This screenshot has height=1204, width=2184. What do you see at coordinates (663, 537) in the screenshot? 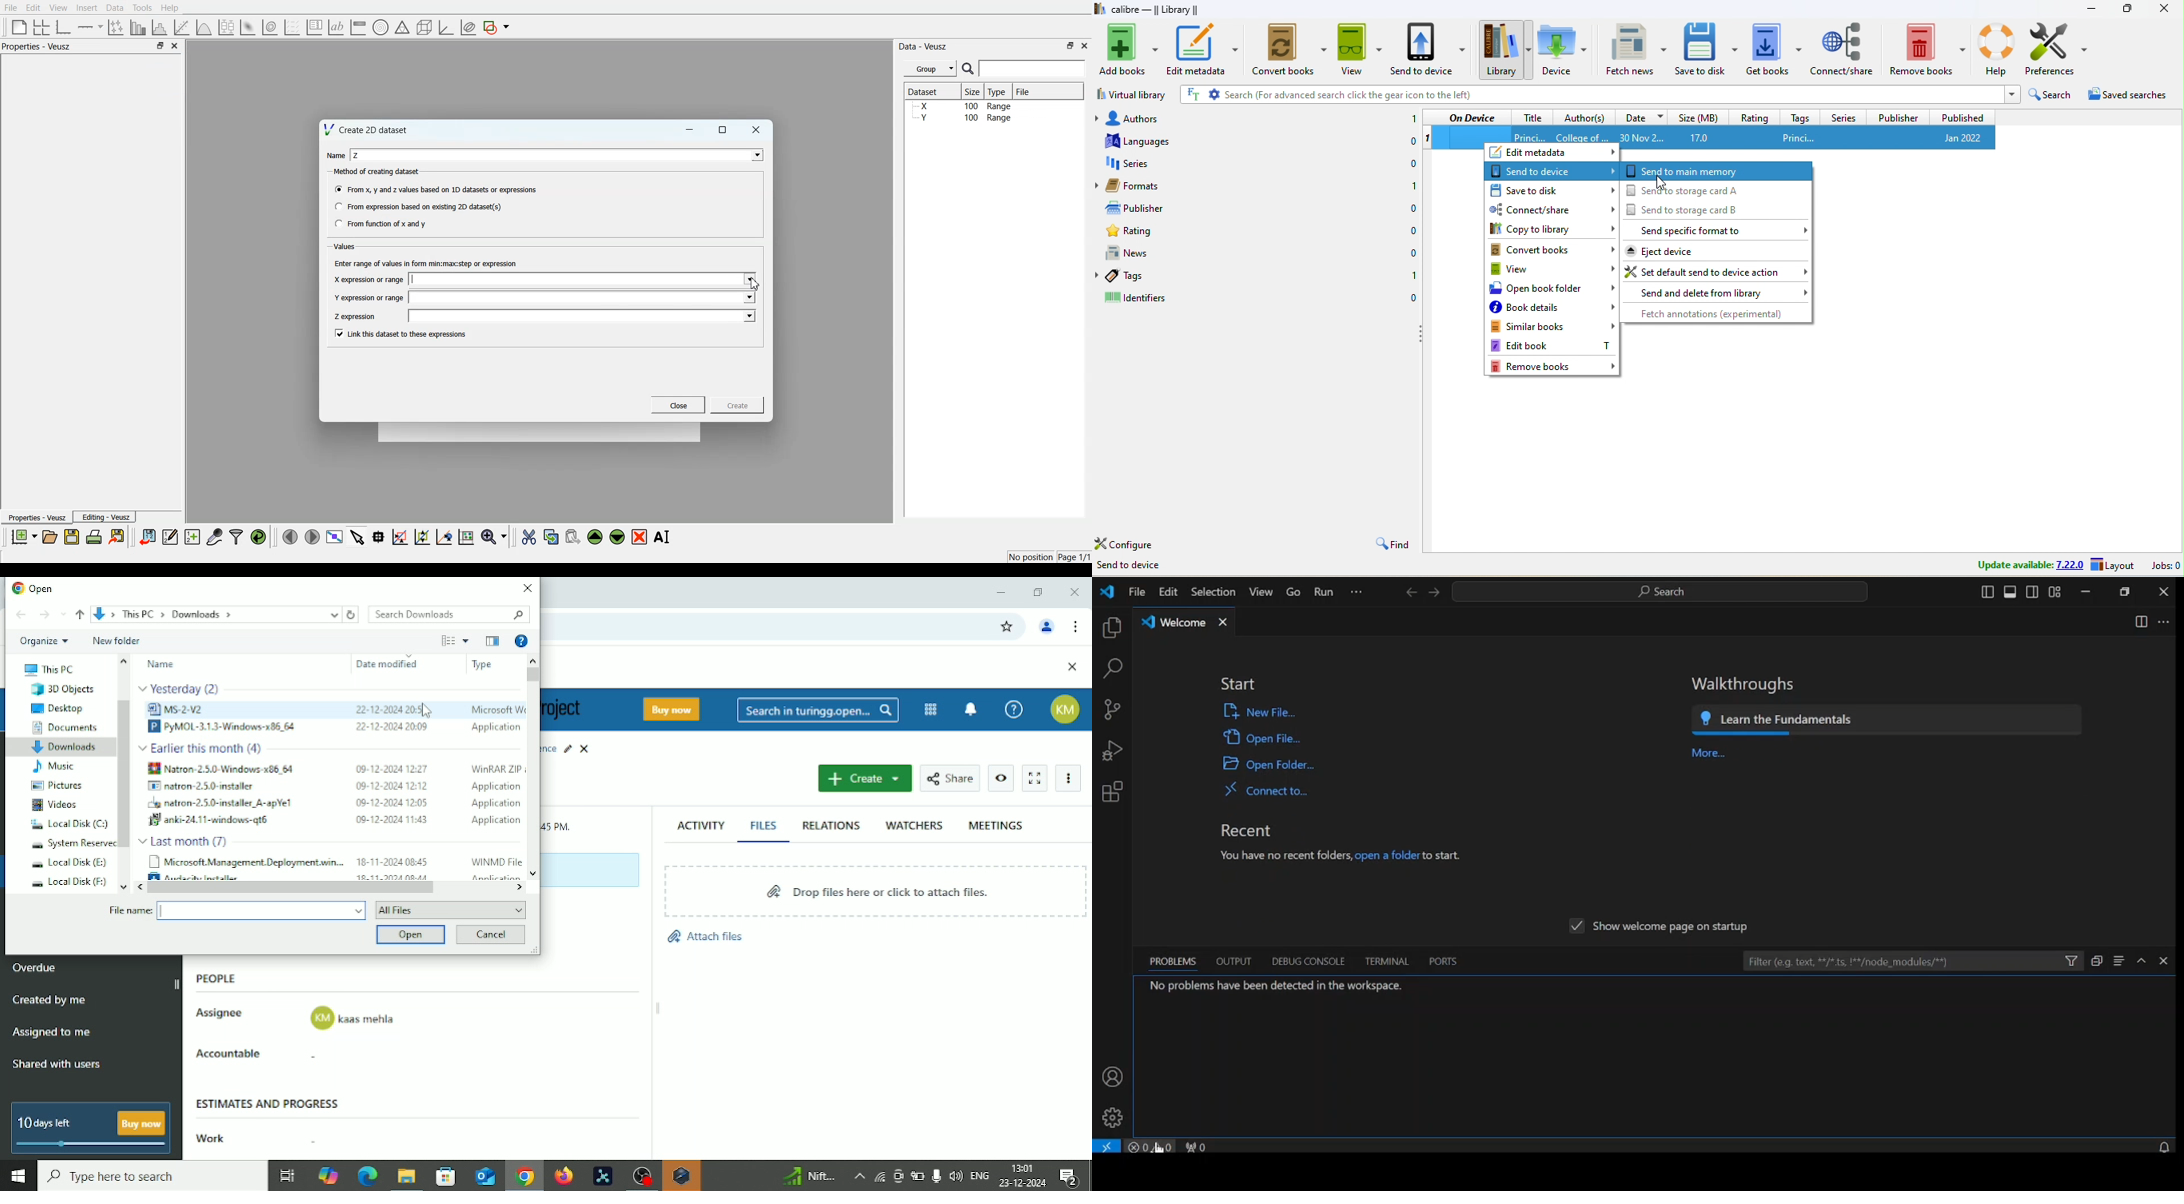
I see `Rename the selected widget` at bounding box center [663, 537].